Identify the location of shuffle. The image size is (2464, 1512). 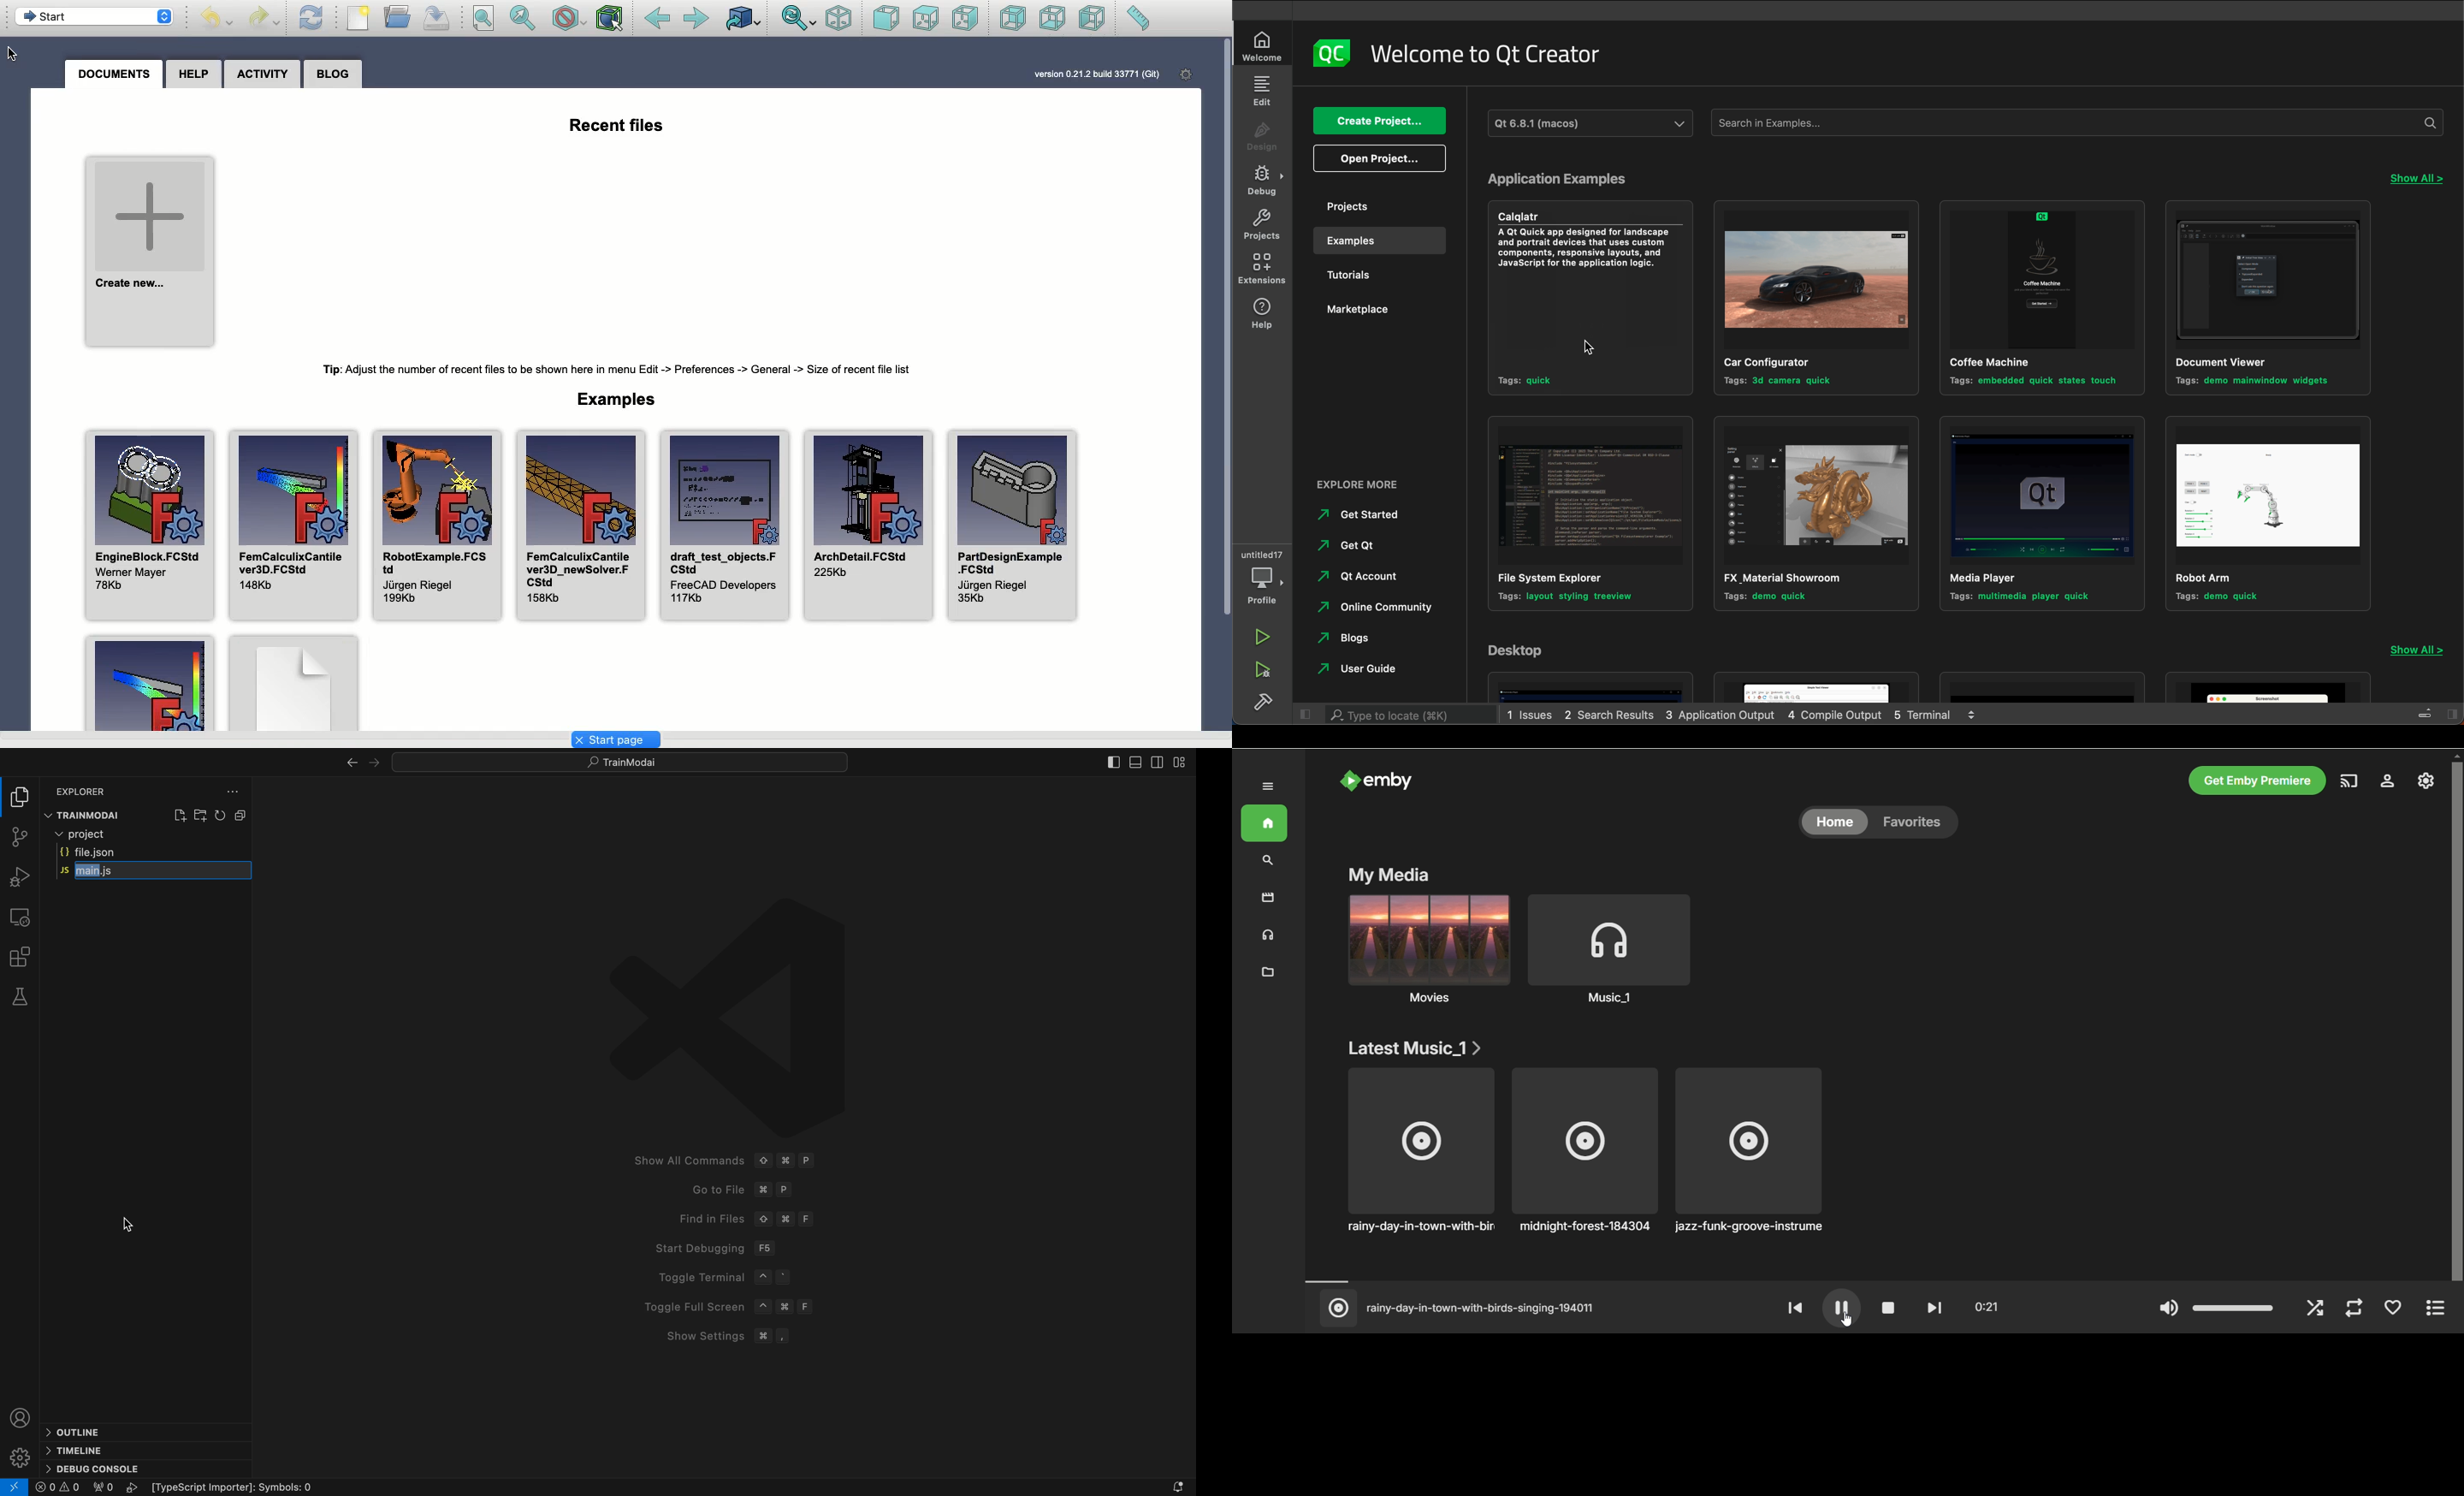
(2318, 1310).